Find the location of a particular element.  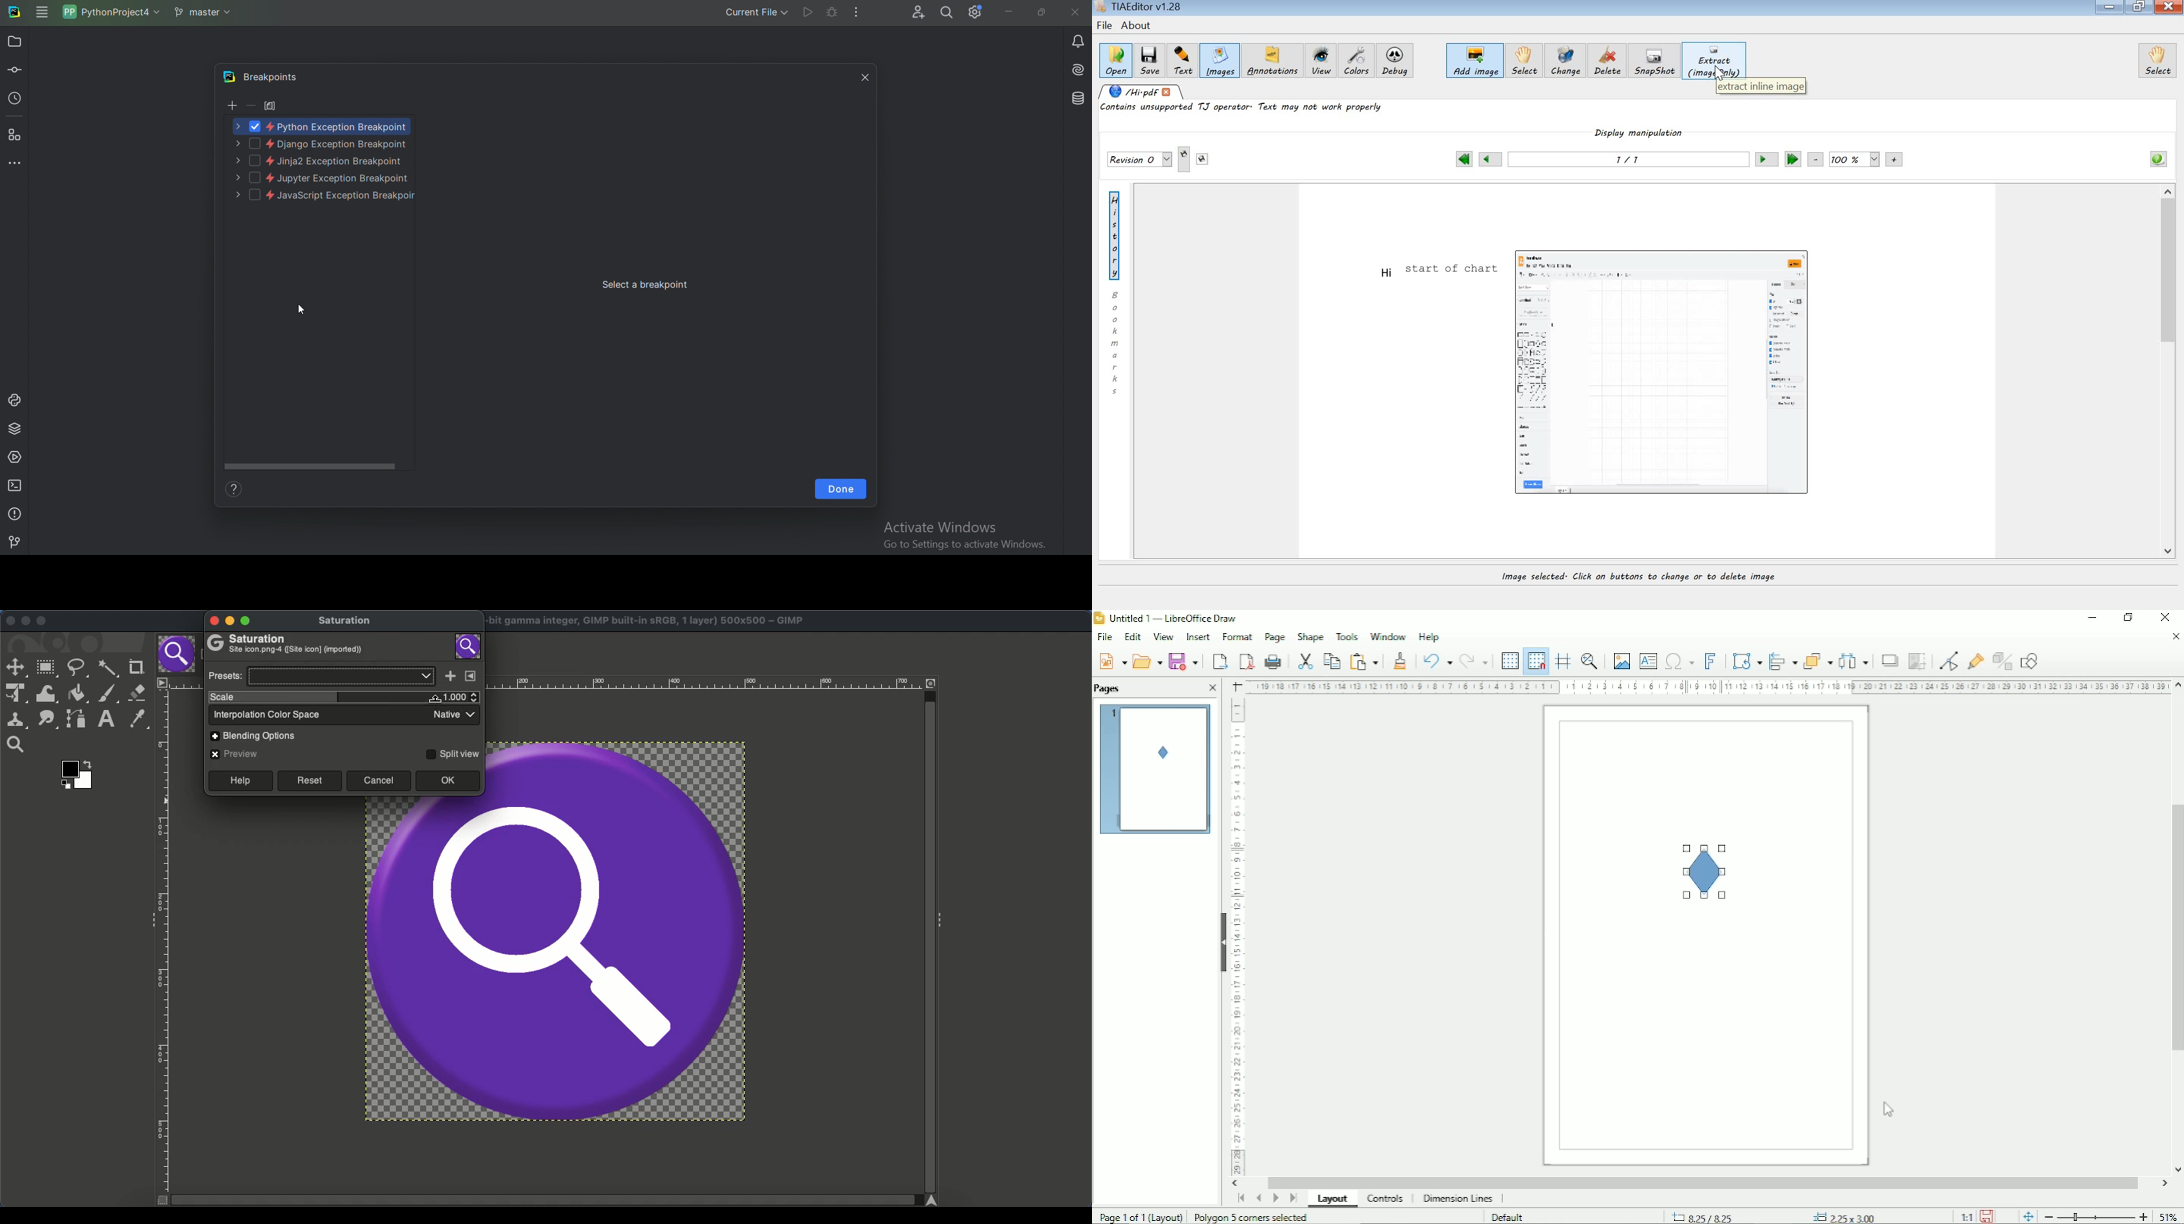

Install AI Assistant is located at coordinates (1077, 70).